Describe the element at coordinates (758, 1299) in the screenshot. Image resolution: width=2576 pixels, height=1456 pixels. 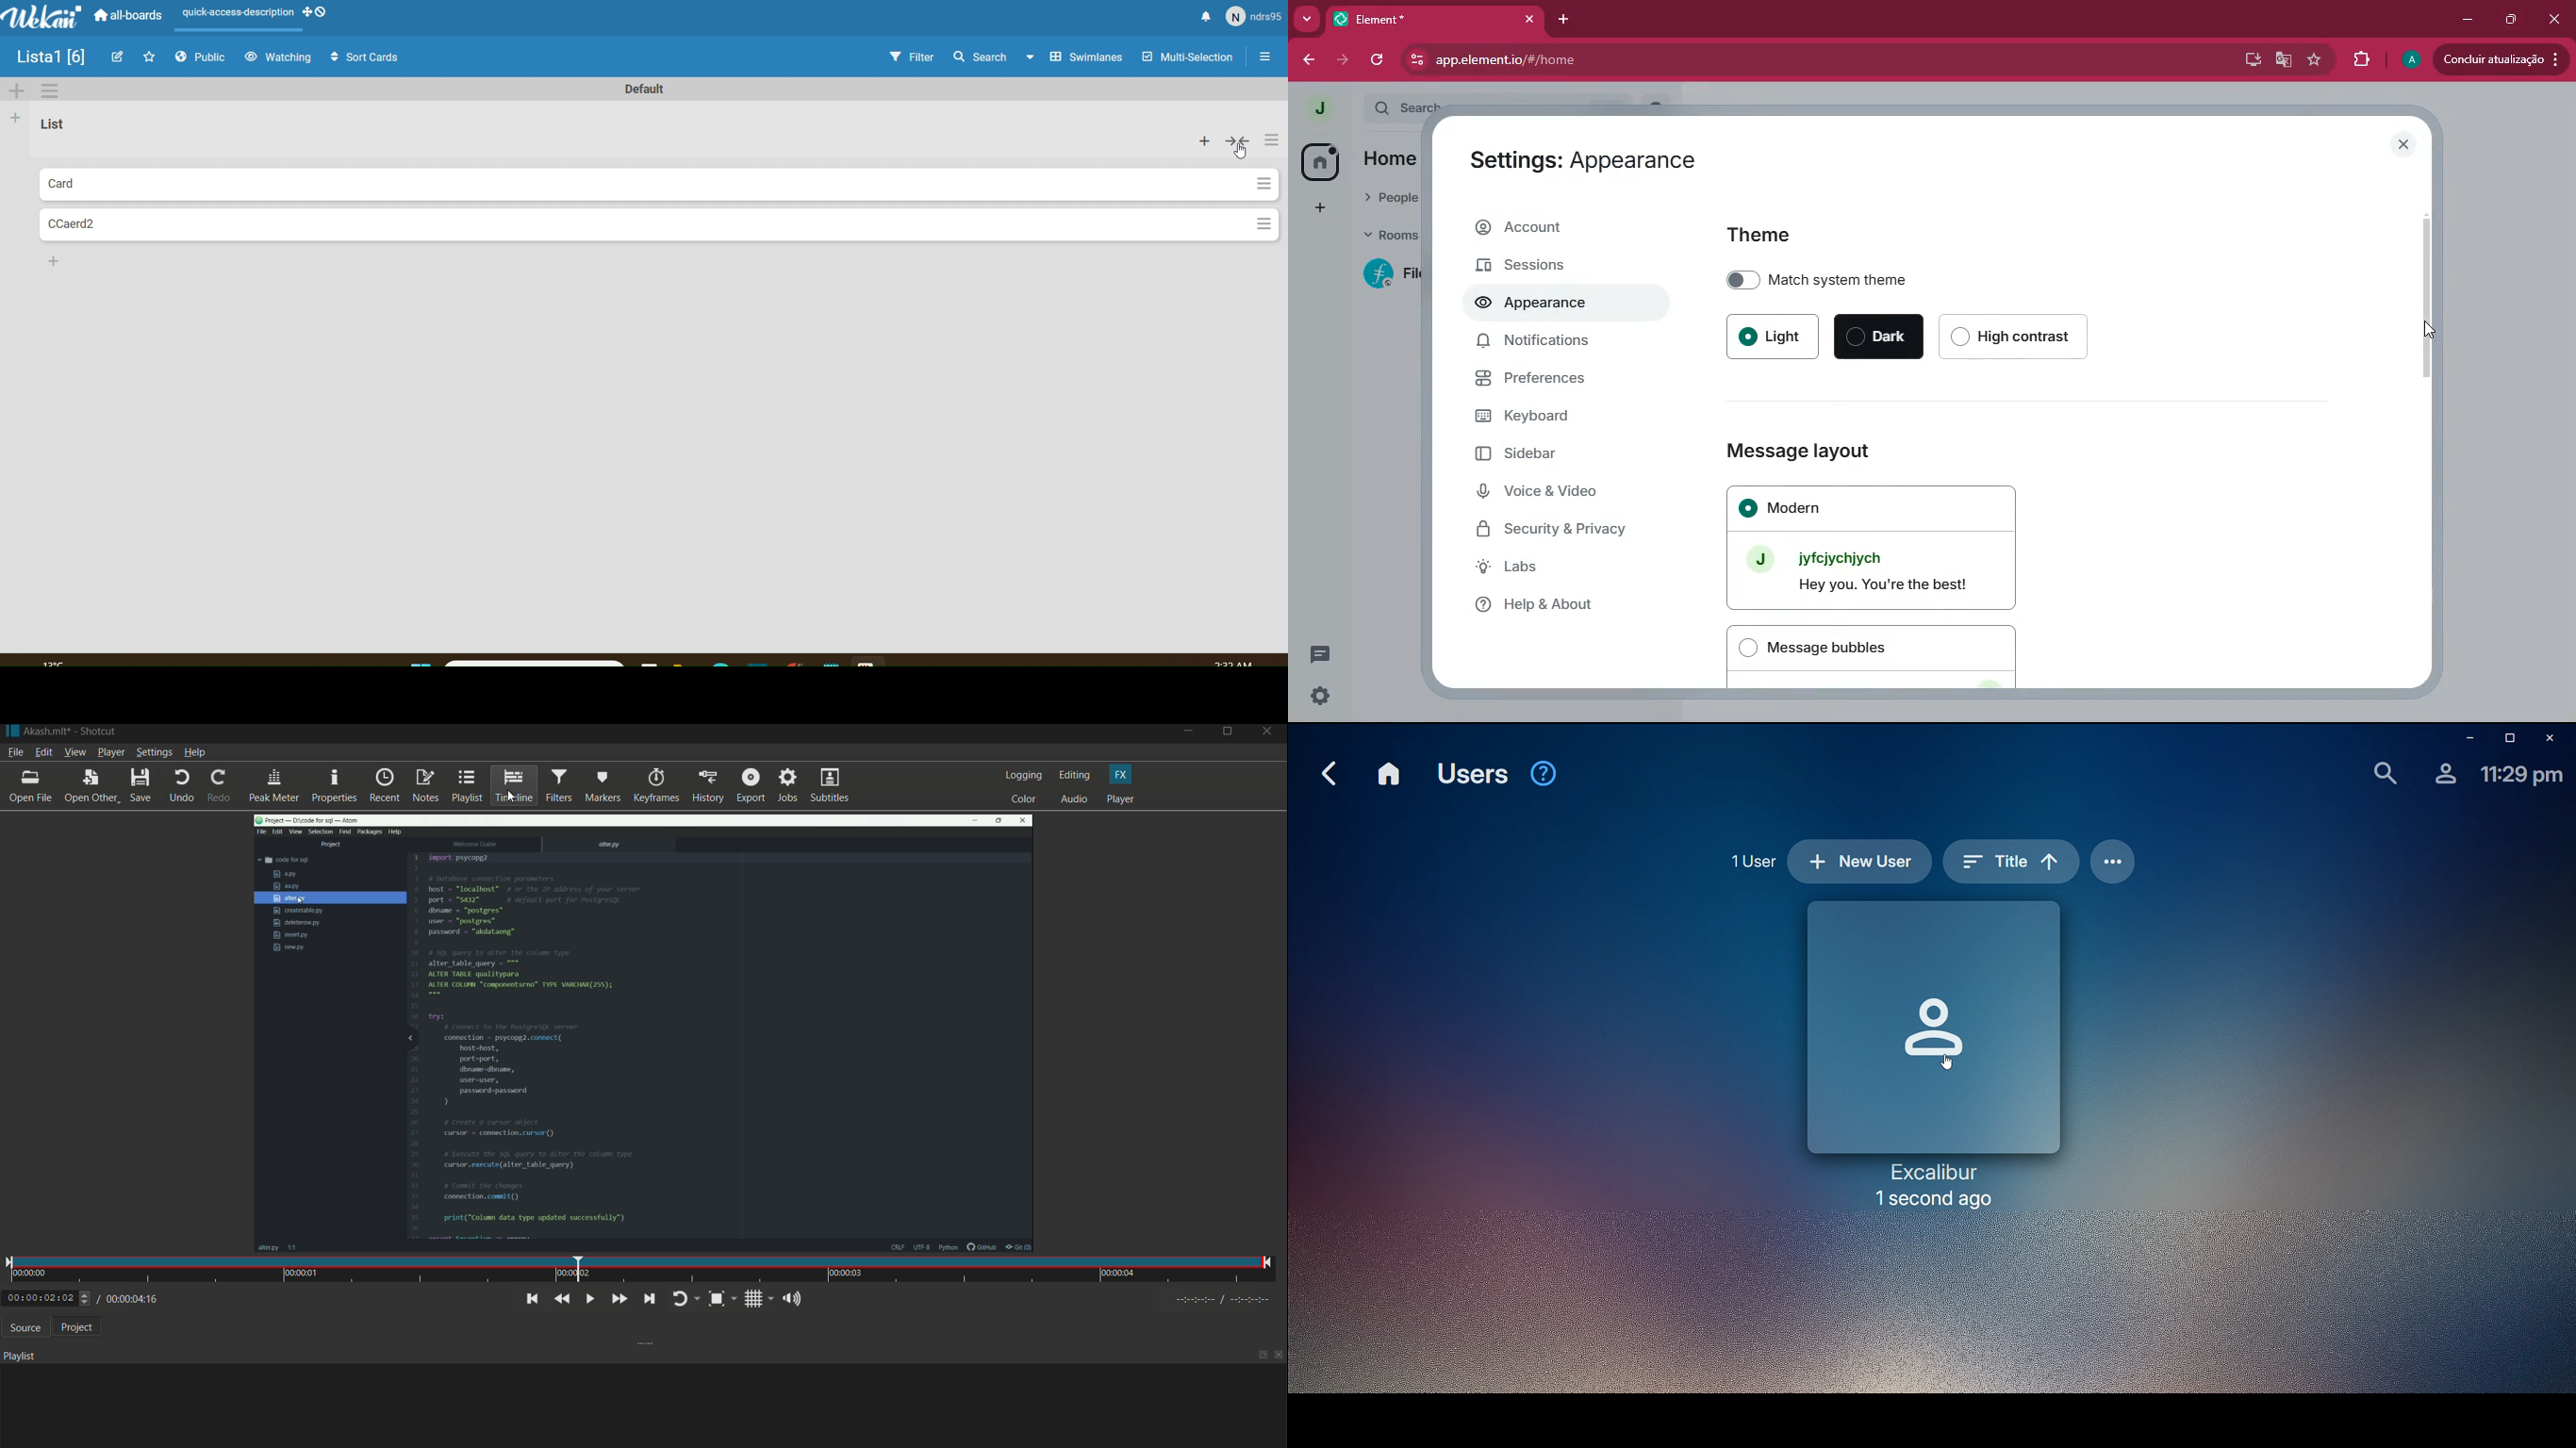
I see `toggle grid` at that location.